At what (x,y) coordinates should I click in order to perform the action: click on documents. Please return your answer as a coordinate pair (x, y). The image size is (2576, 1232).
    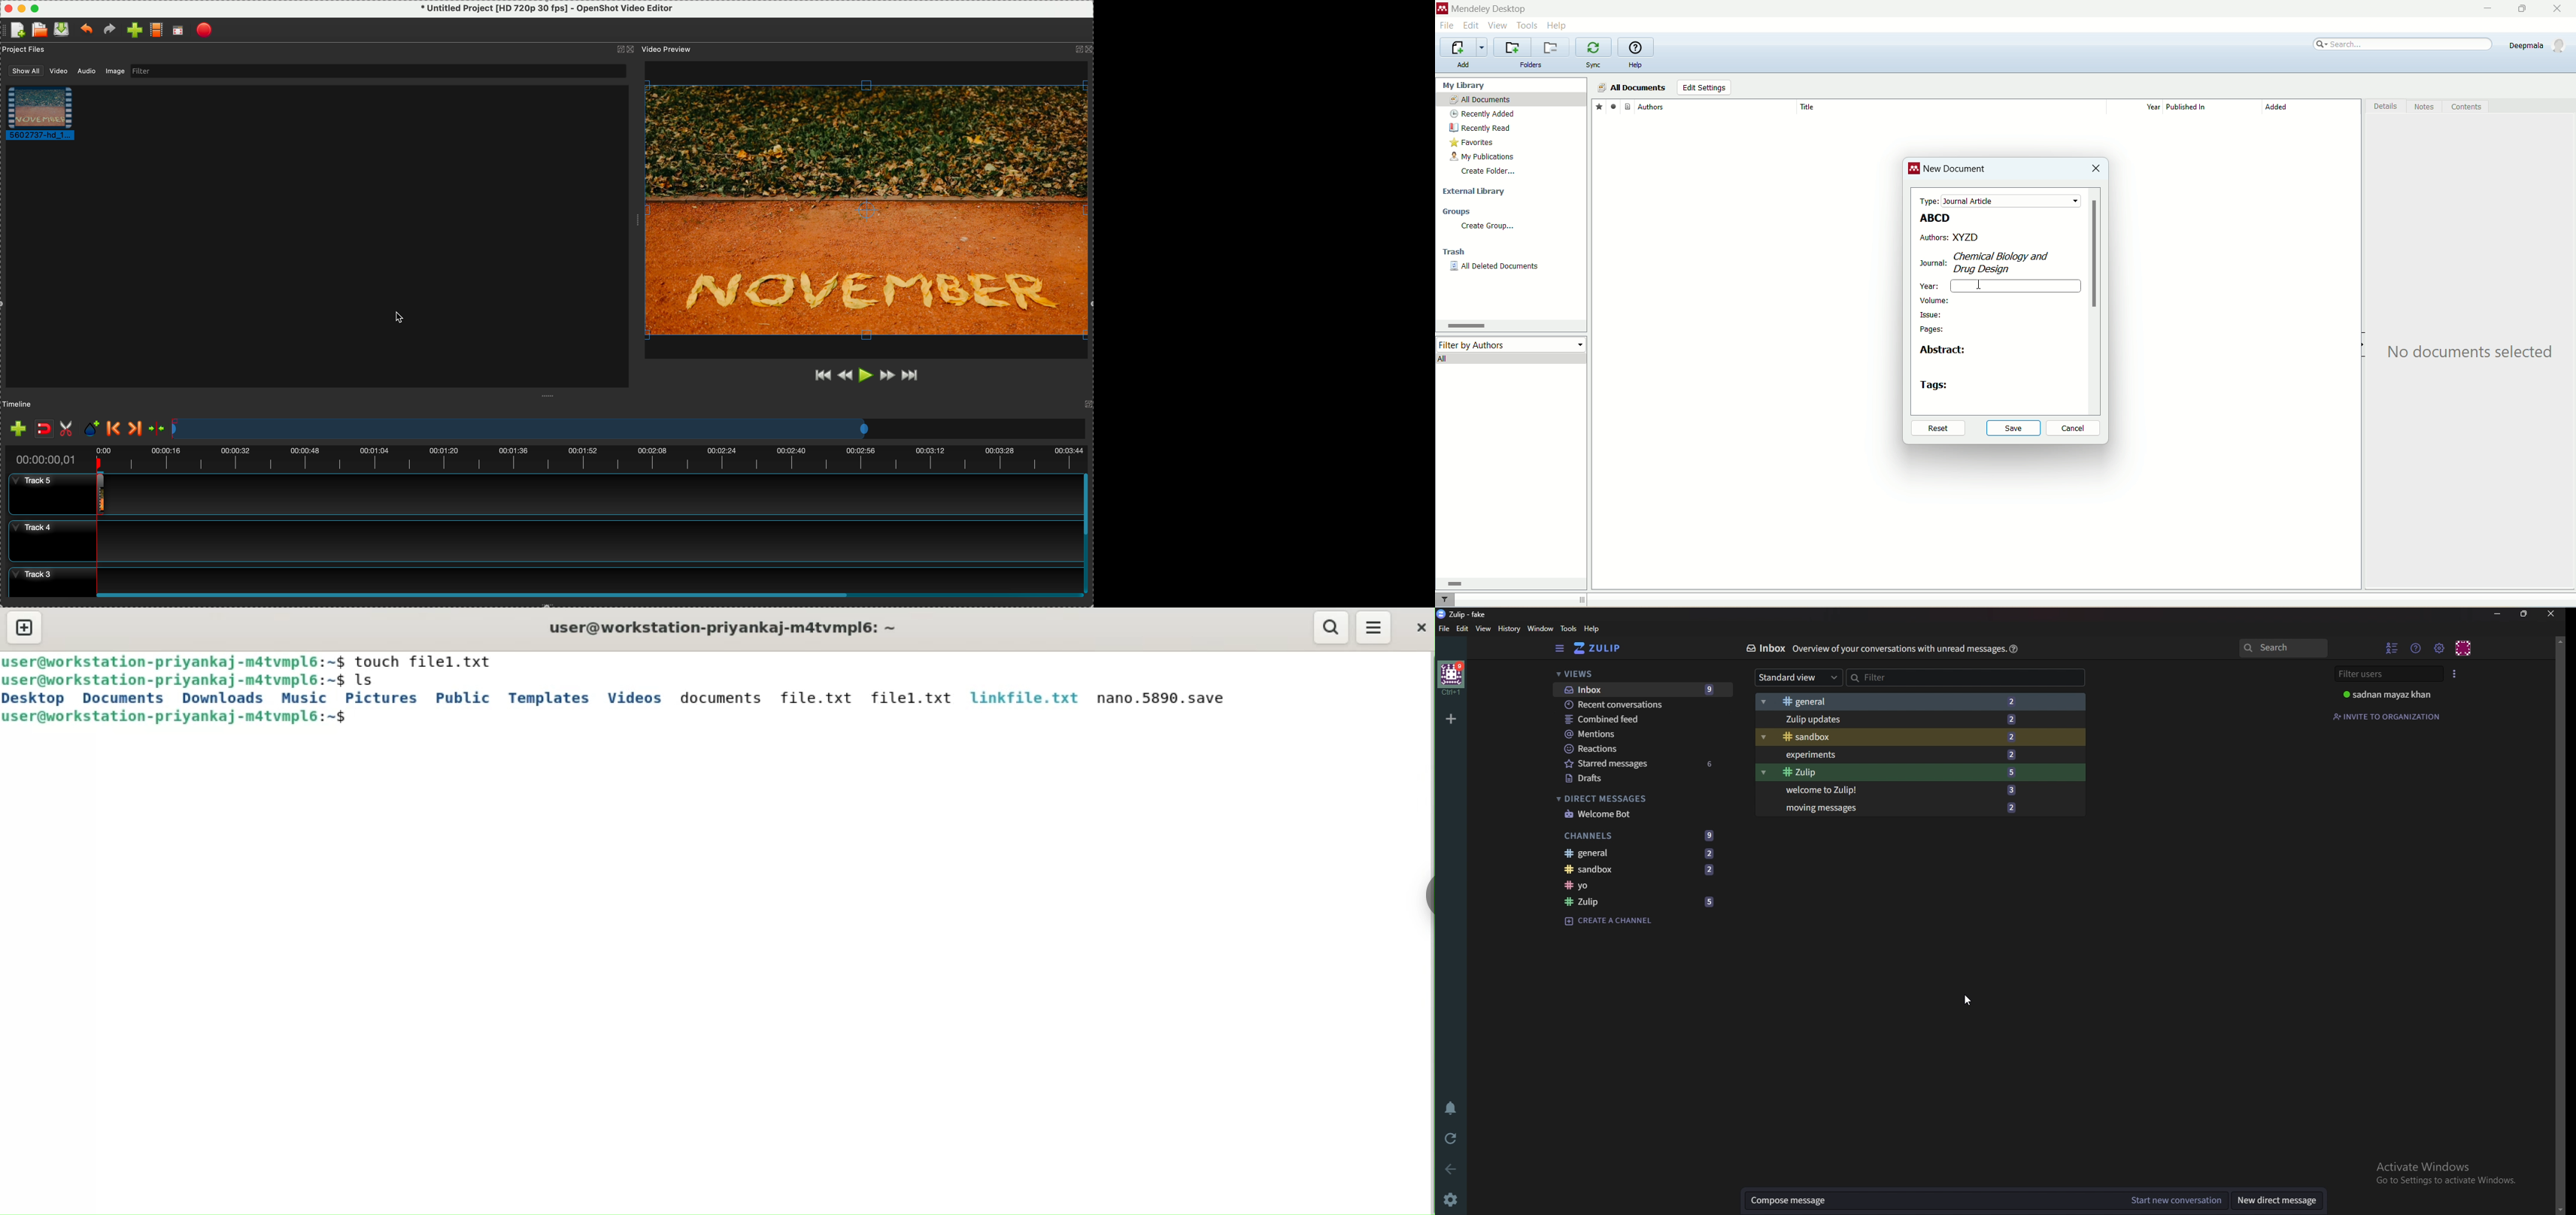
    Looking at the image, I should click on (122, 699).